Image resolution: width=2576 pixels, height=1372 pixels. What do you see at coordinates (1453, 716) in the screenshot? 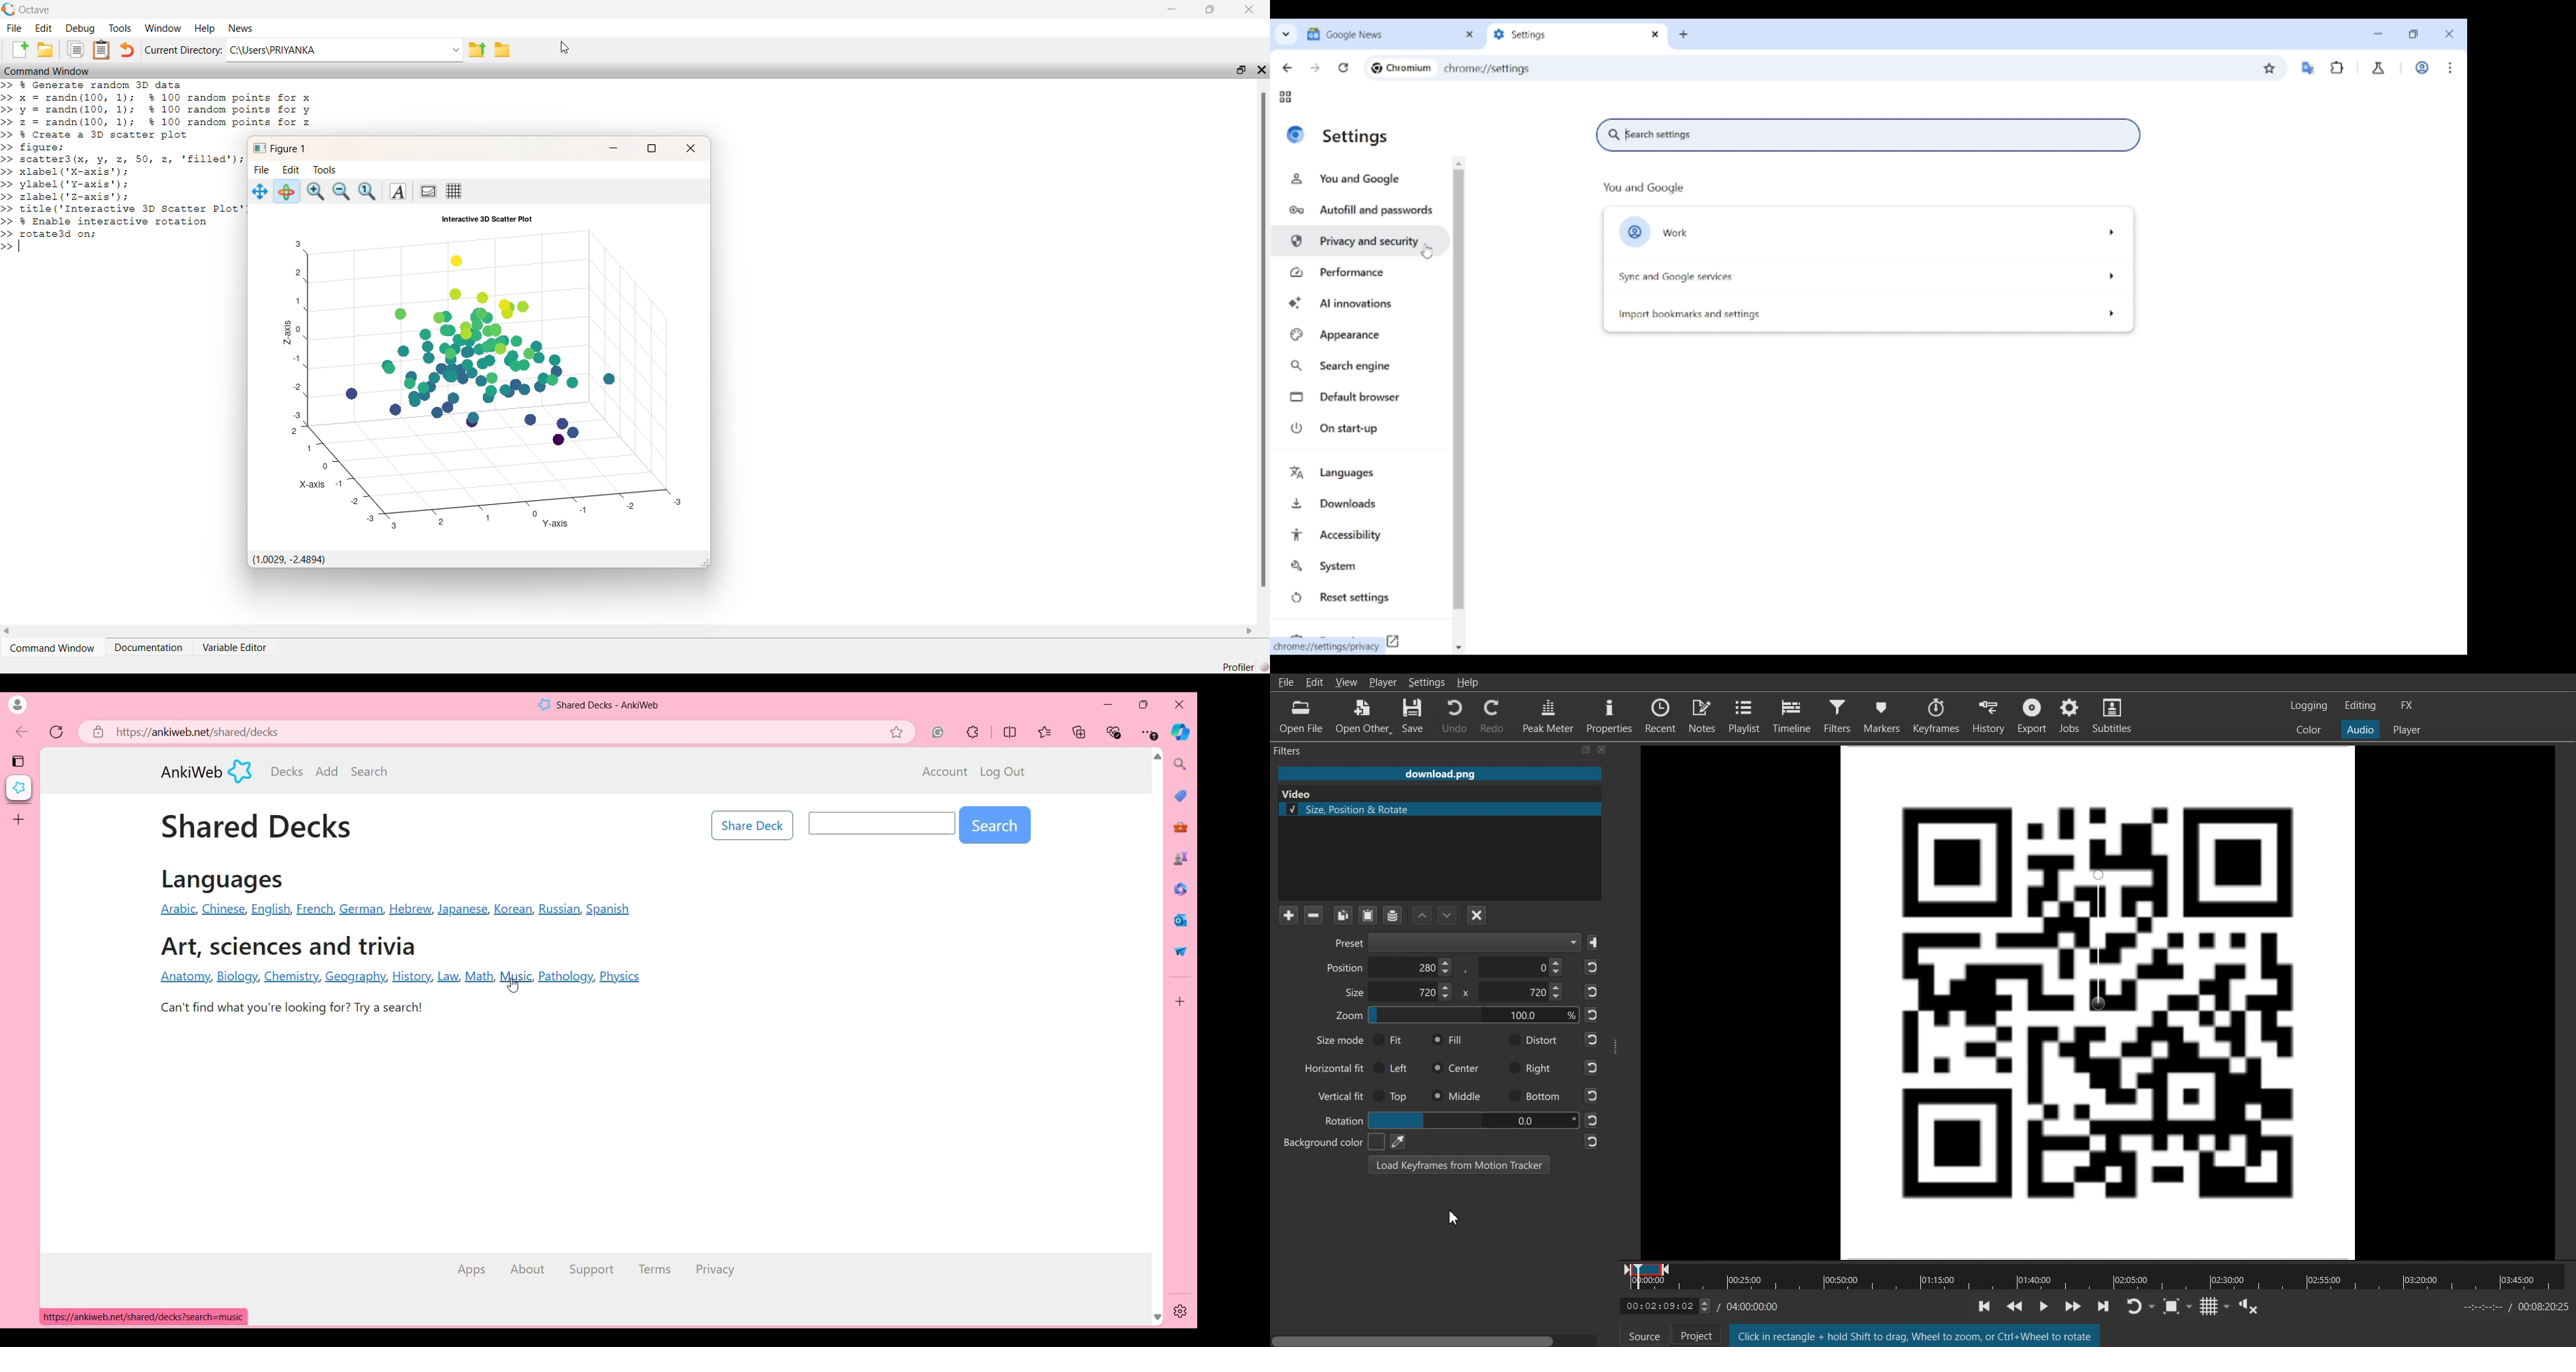
I see `Undo` at bounding box center [1453, 716].